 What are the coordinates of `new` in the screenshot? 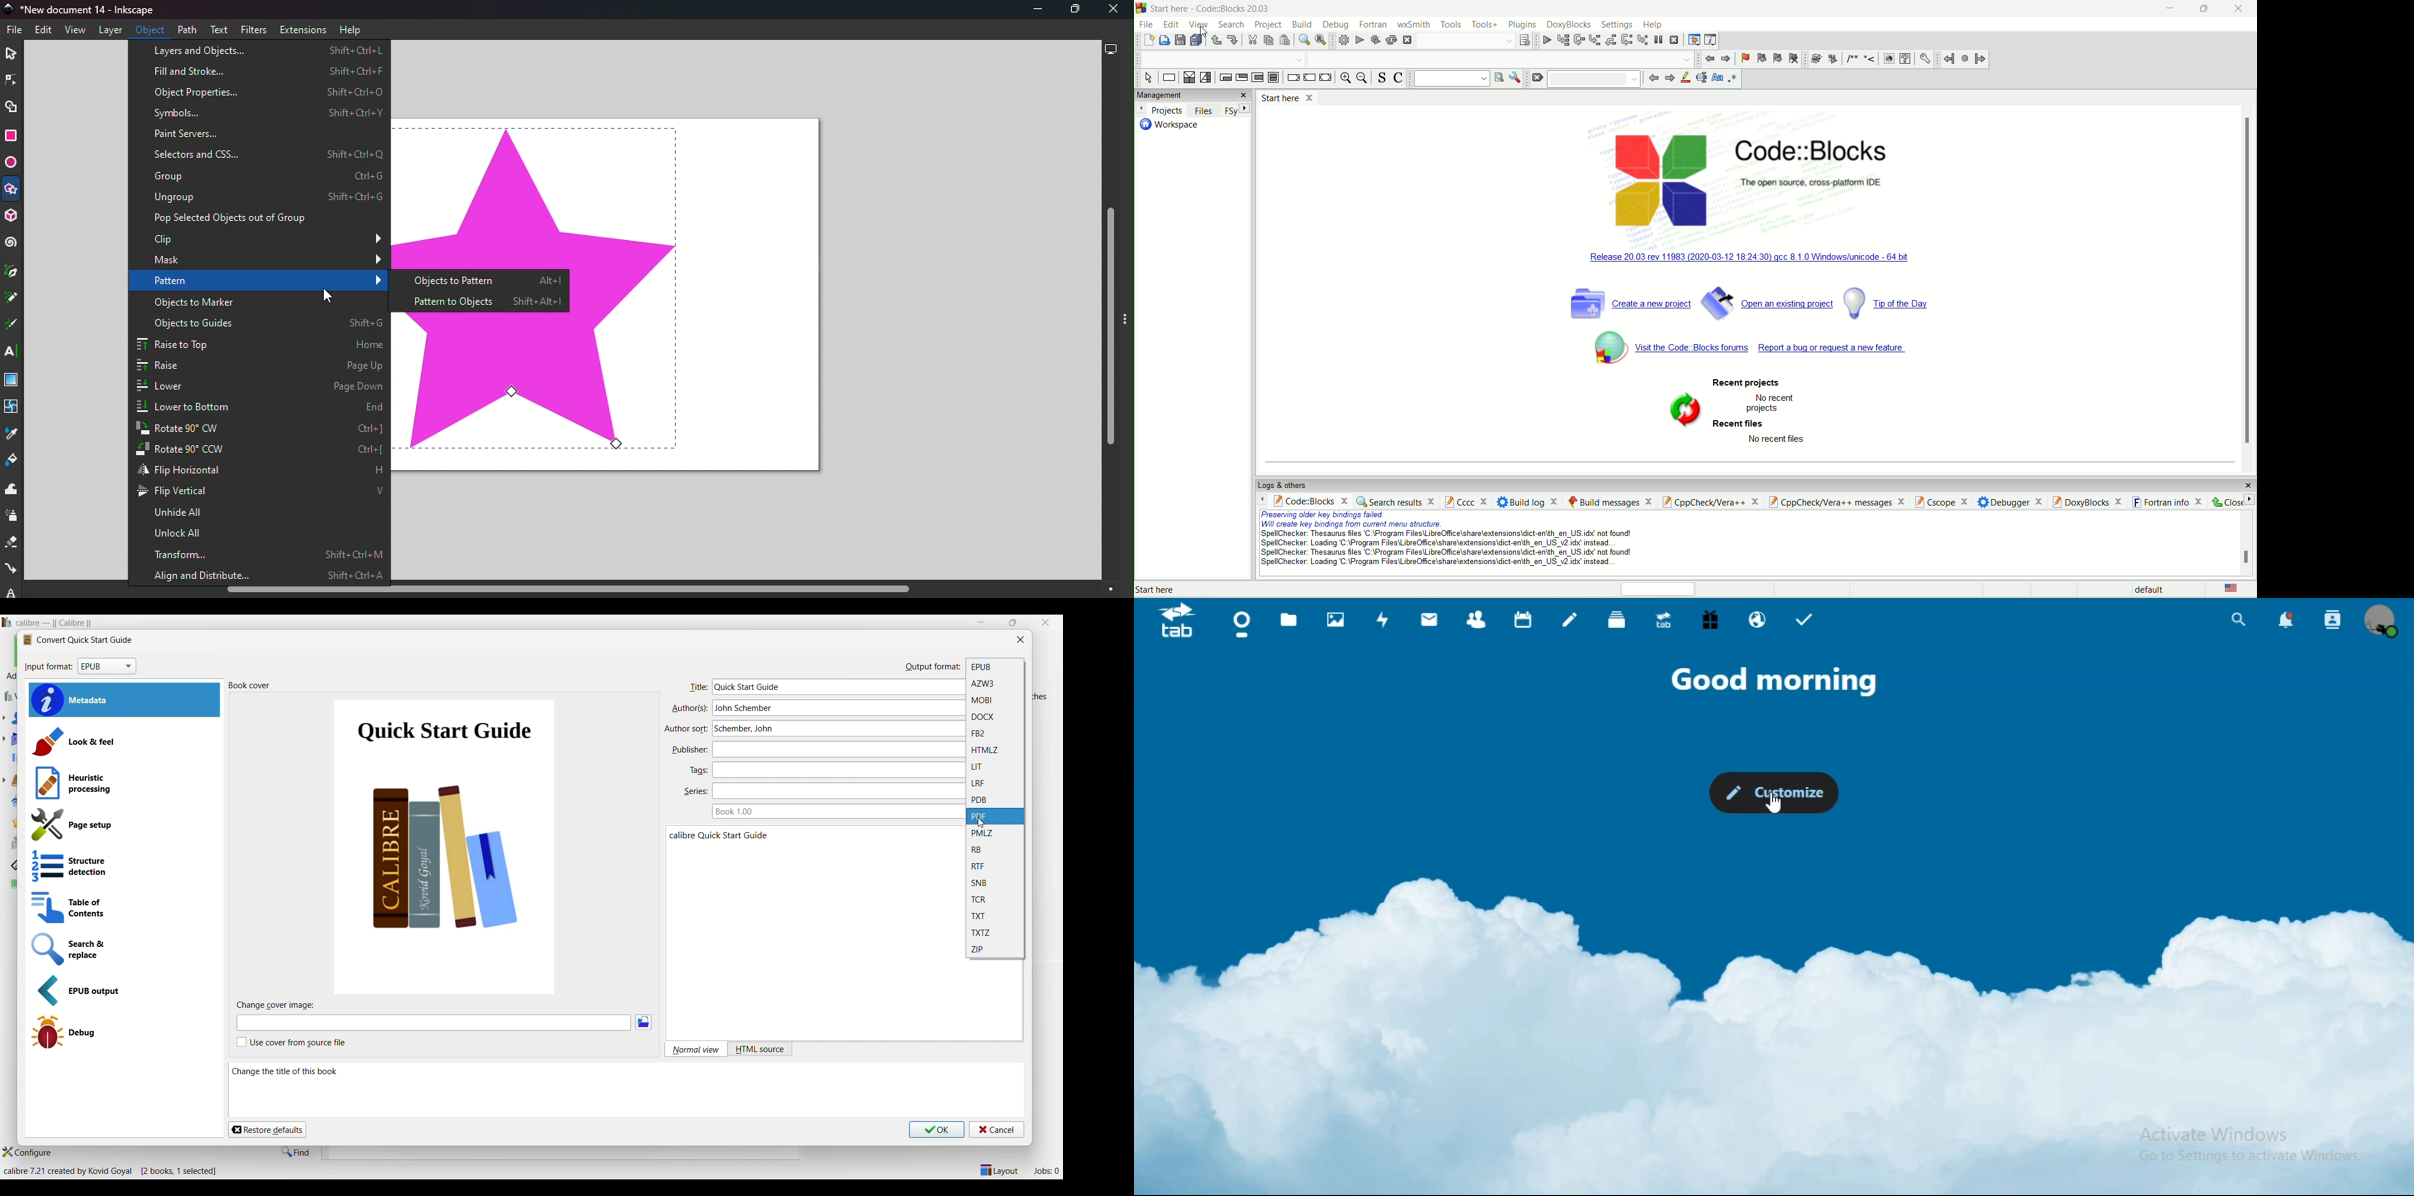 It's located at (1146, 40).